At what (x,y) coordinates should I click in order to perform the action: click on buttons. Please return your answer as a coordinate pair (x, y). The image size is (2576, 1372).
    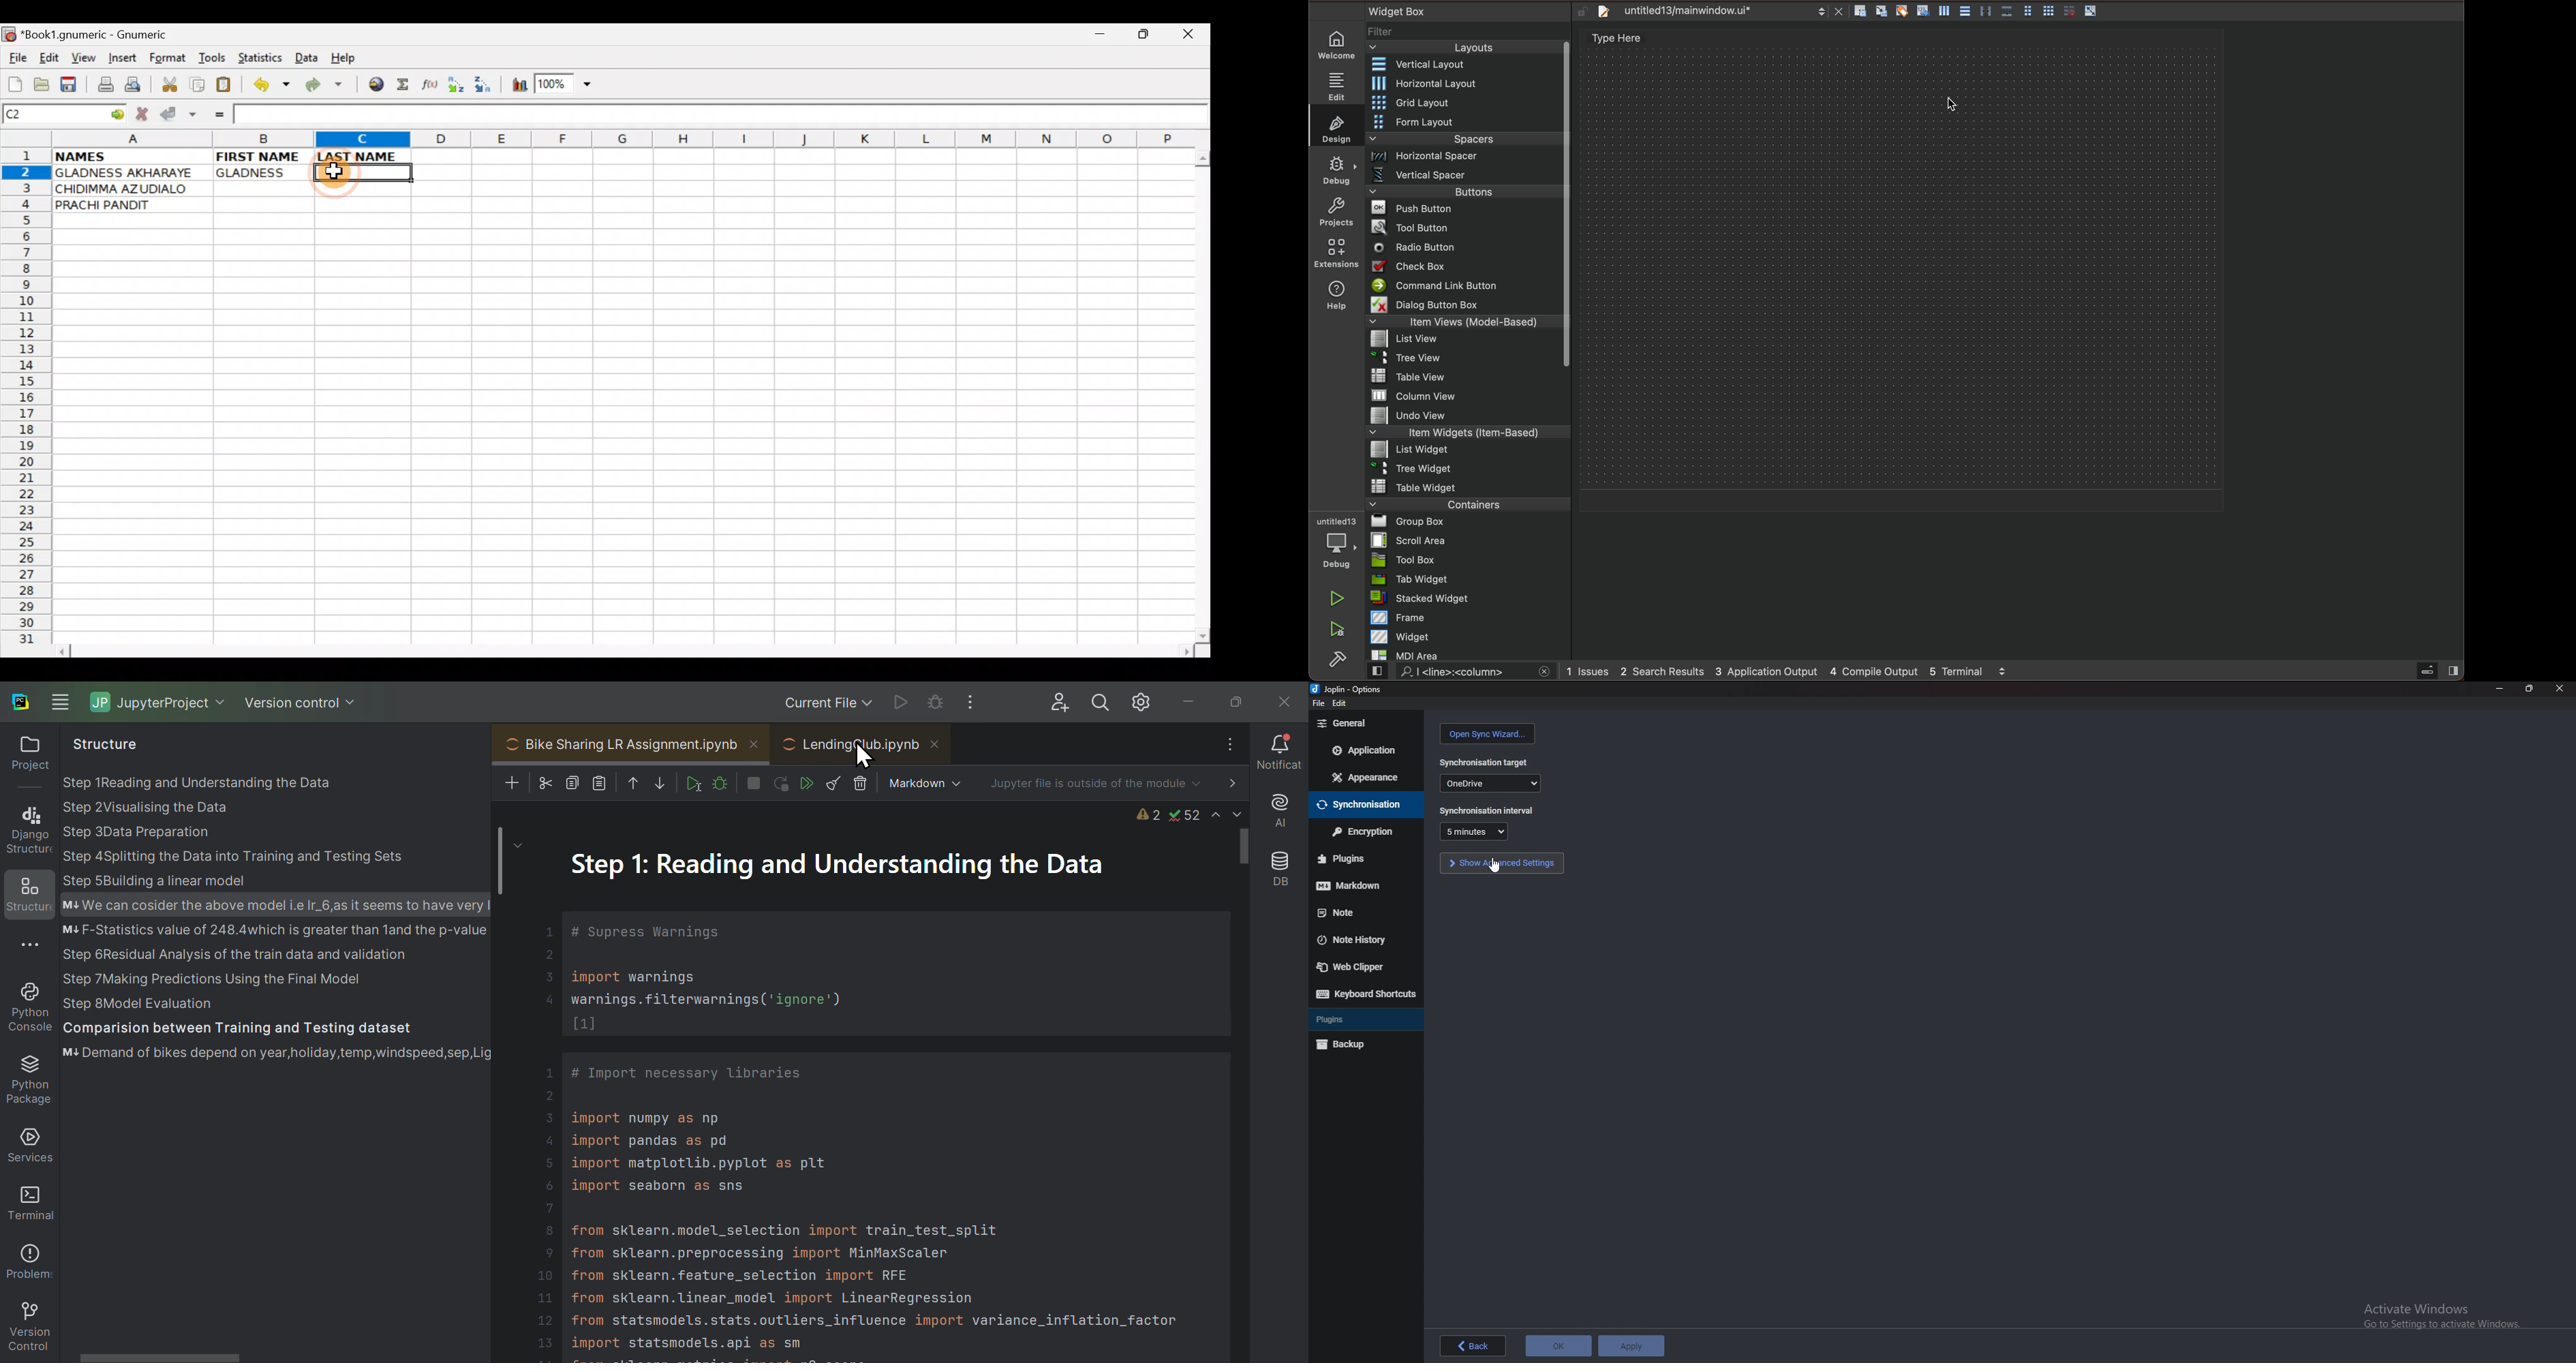
    Looking at the image, I should click on (1470, 191).